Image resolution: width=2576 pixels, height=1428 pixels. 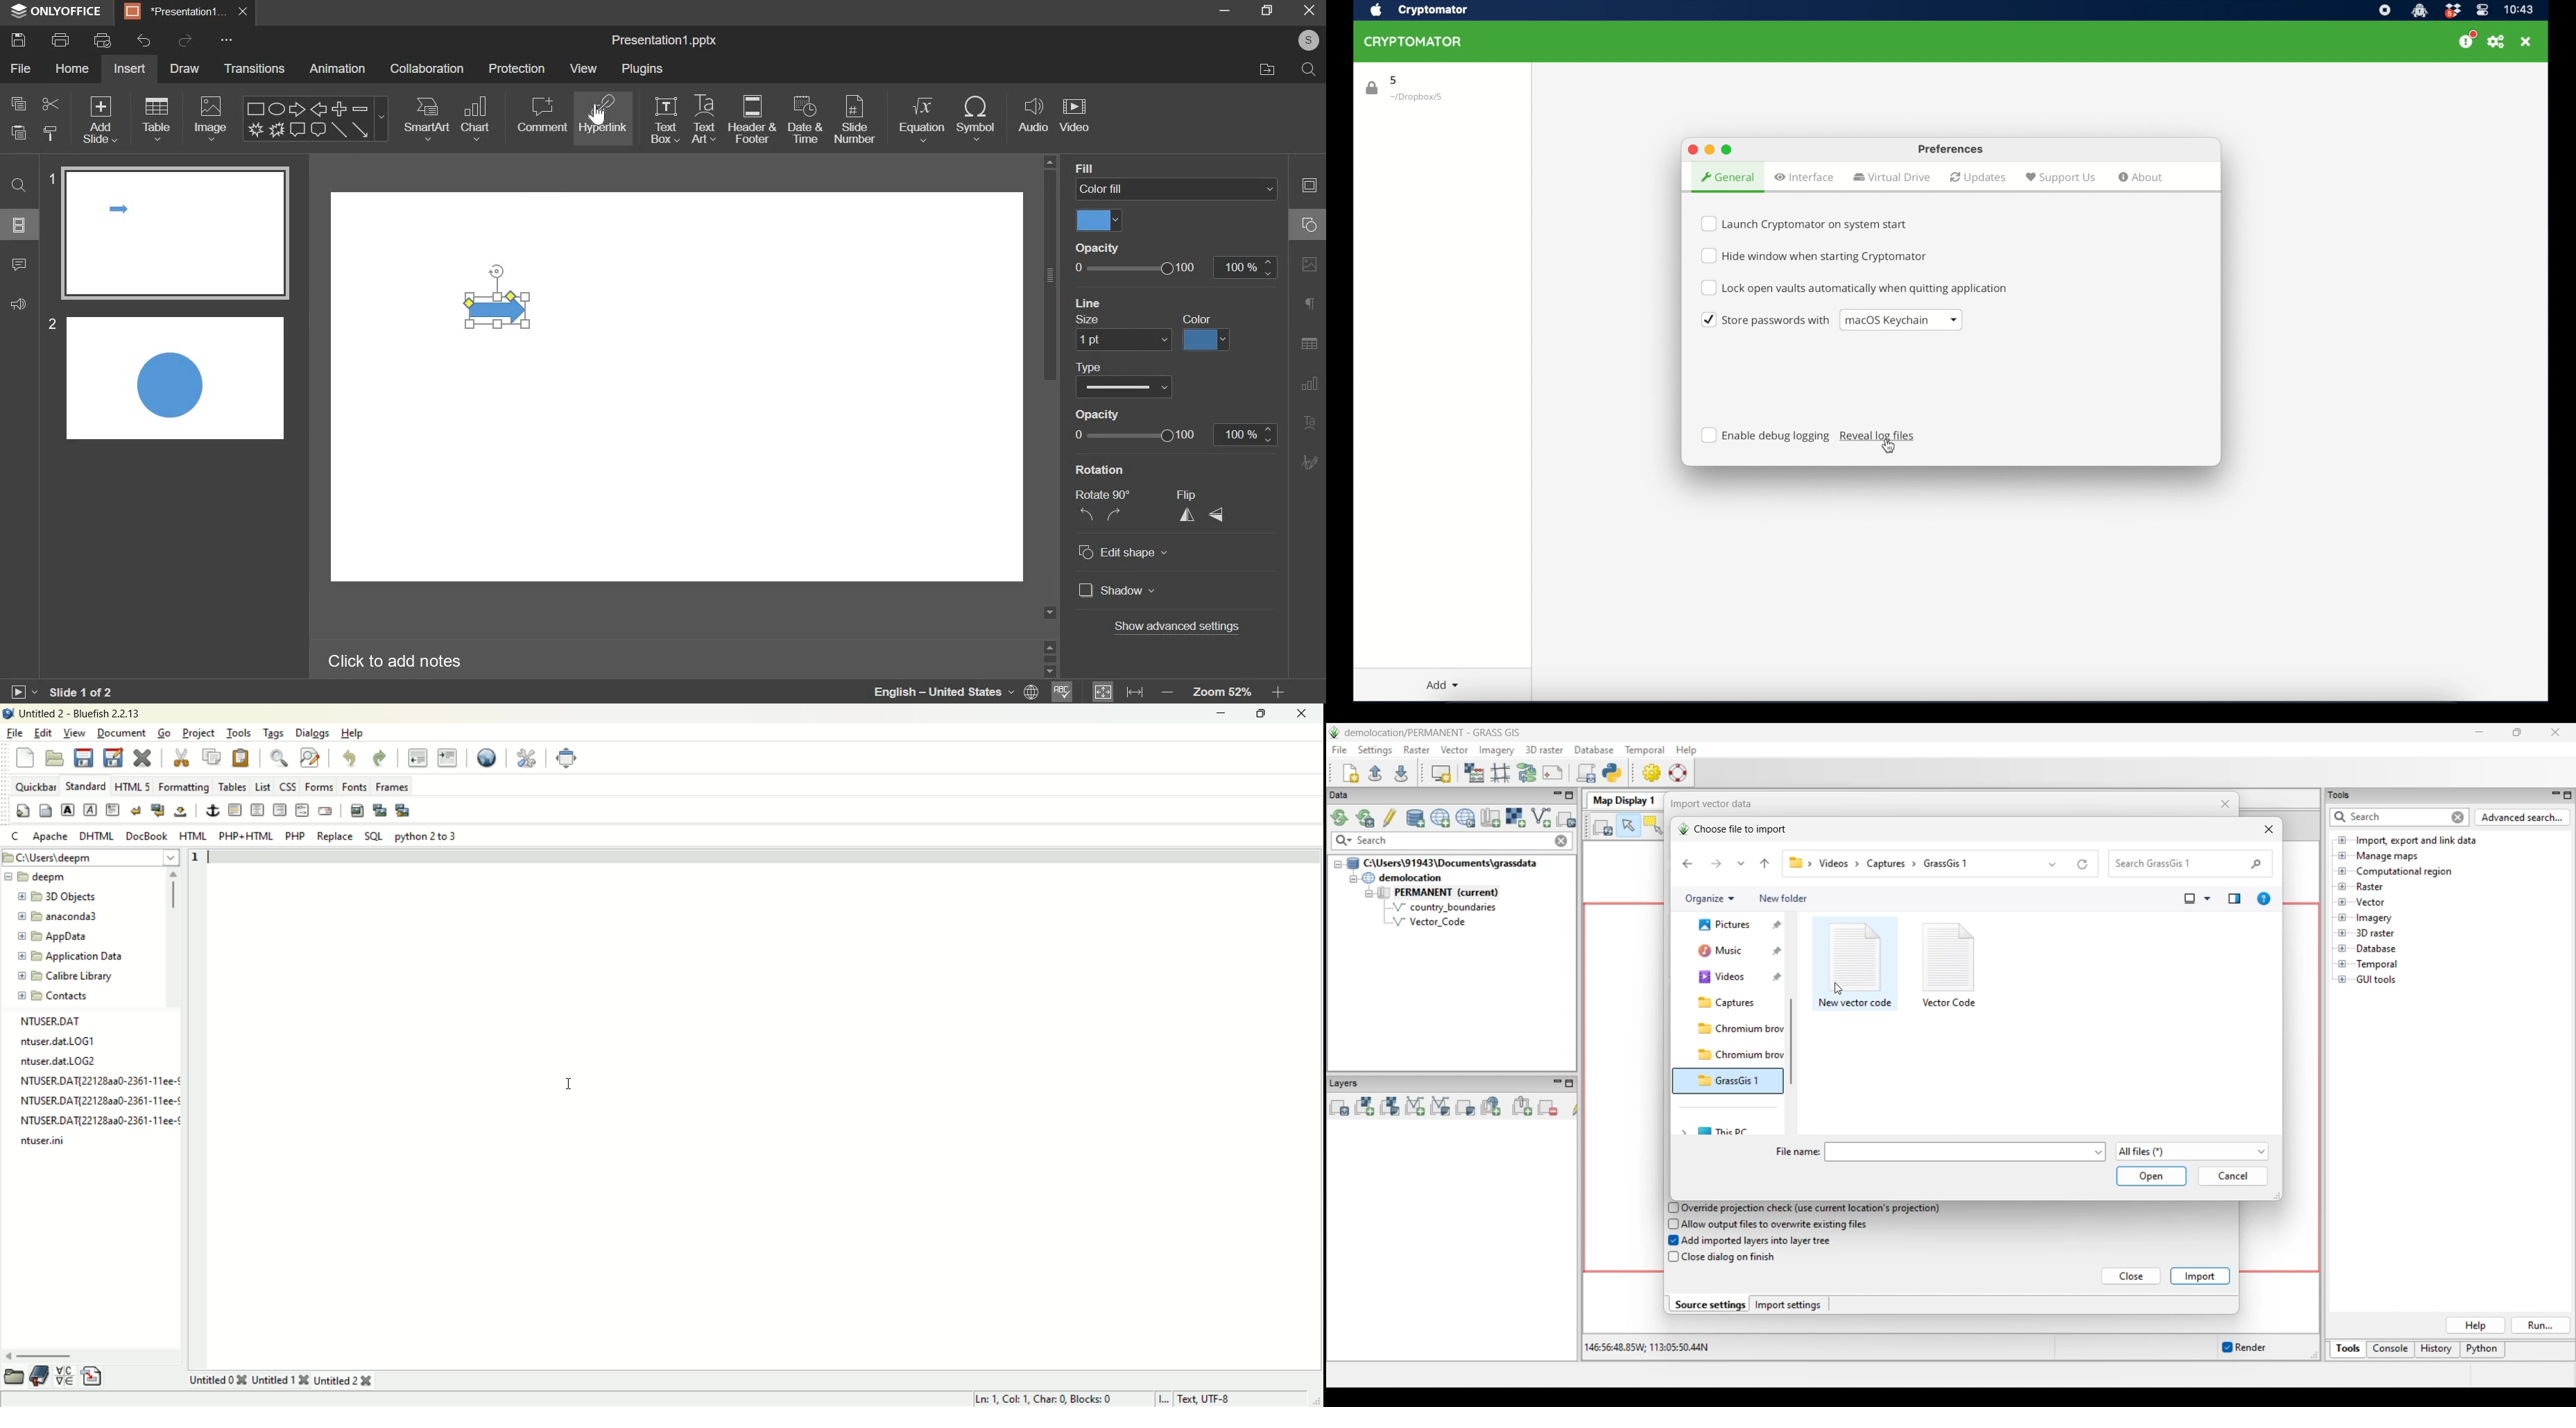 I want to click on support us, so click(x=2469, y=40).